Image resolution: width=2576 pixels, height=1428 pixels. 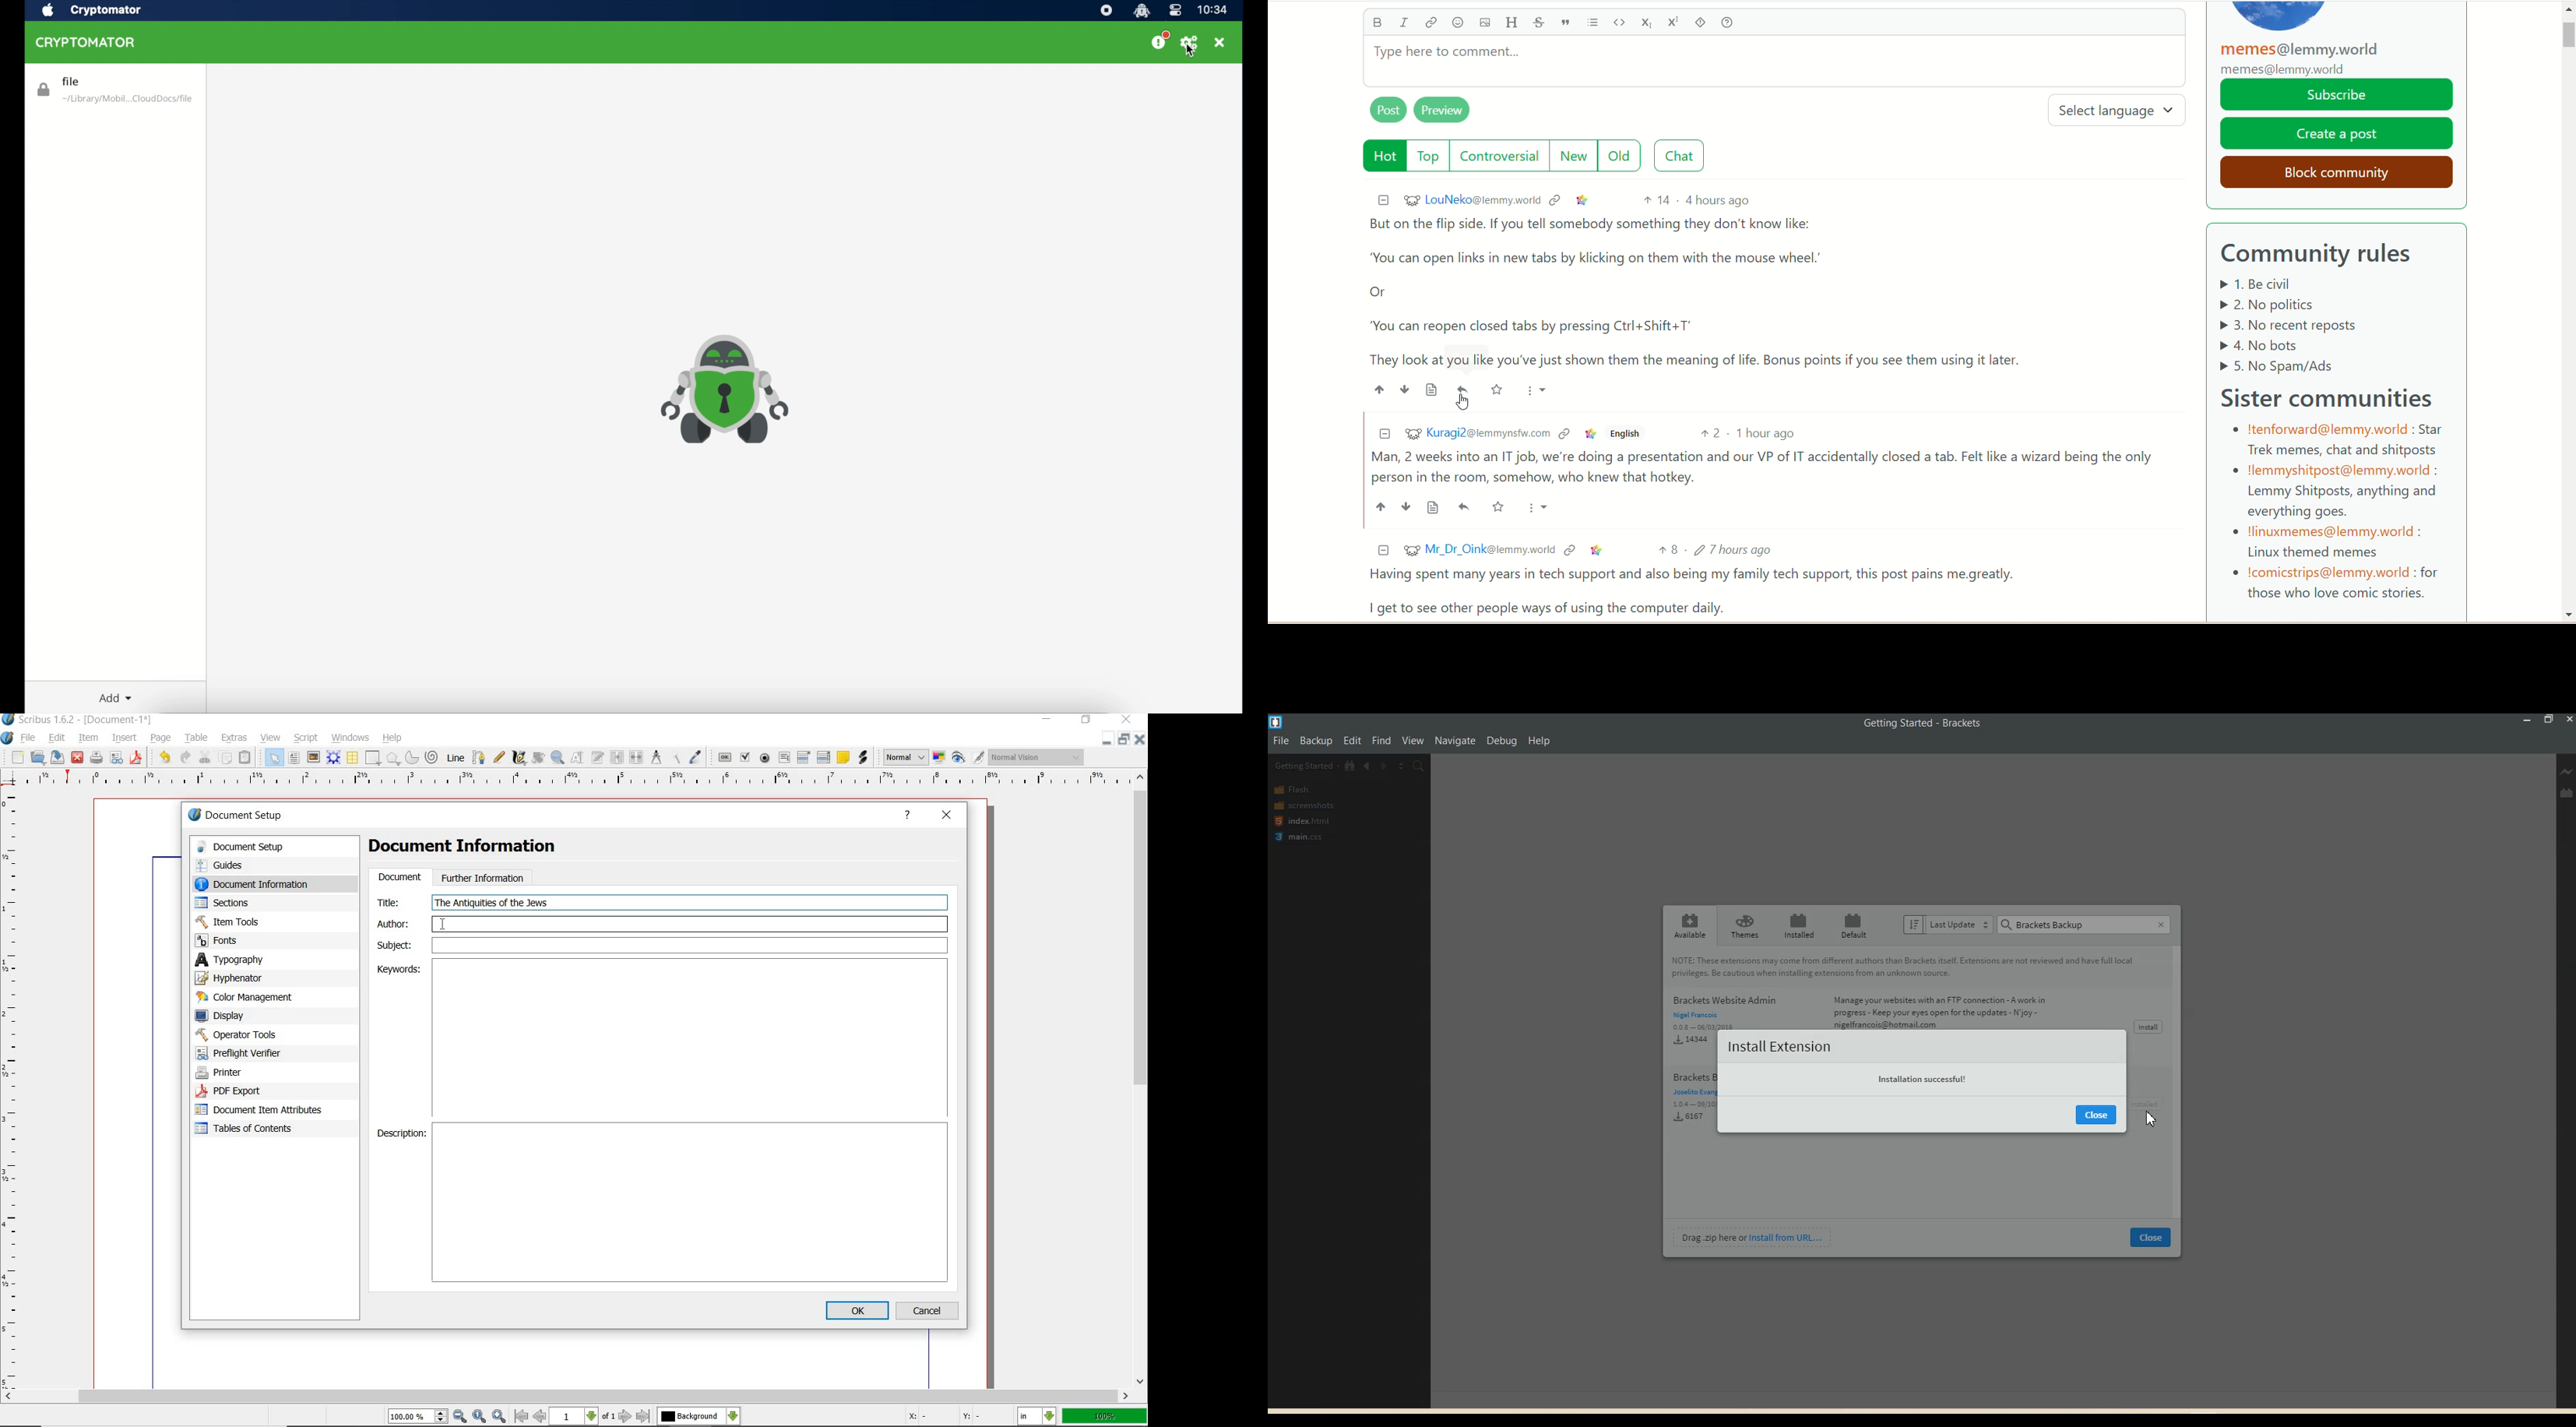 What do you see at coordinates (699, 1416) in the screenshot?
I see `select the current layer` at bounding box center [699, 1416].